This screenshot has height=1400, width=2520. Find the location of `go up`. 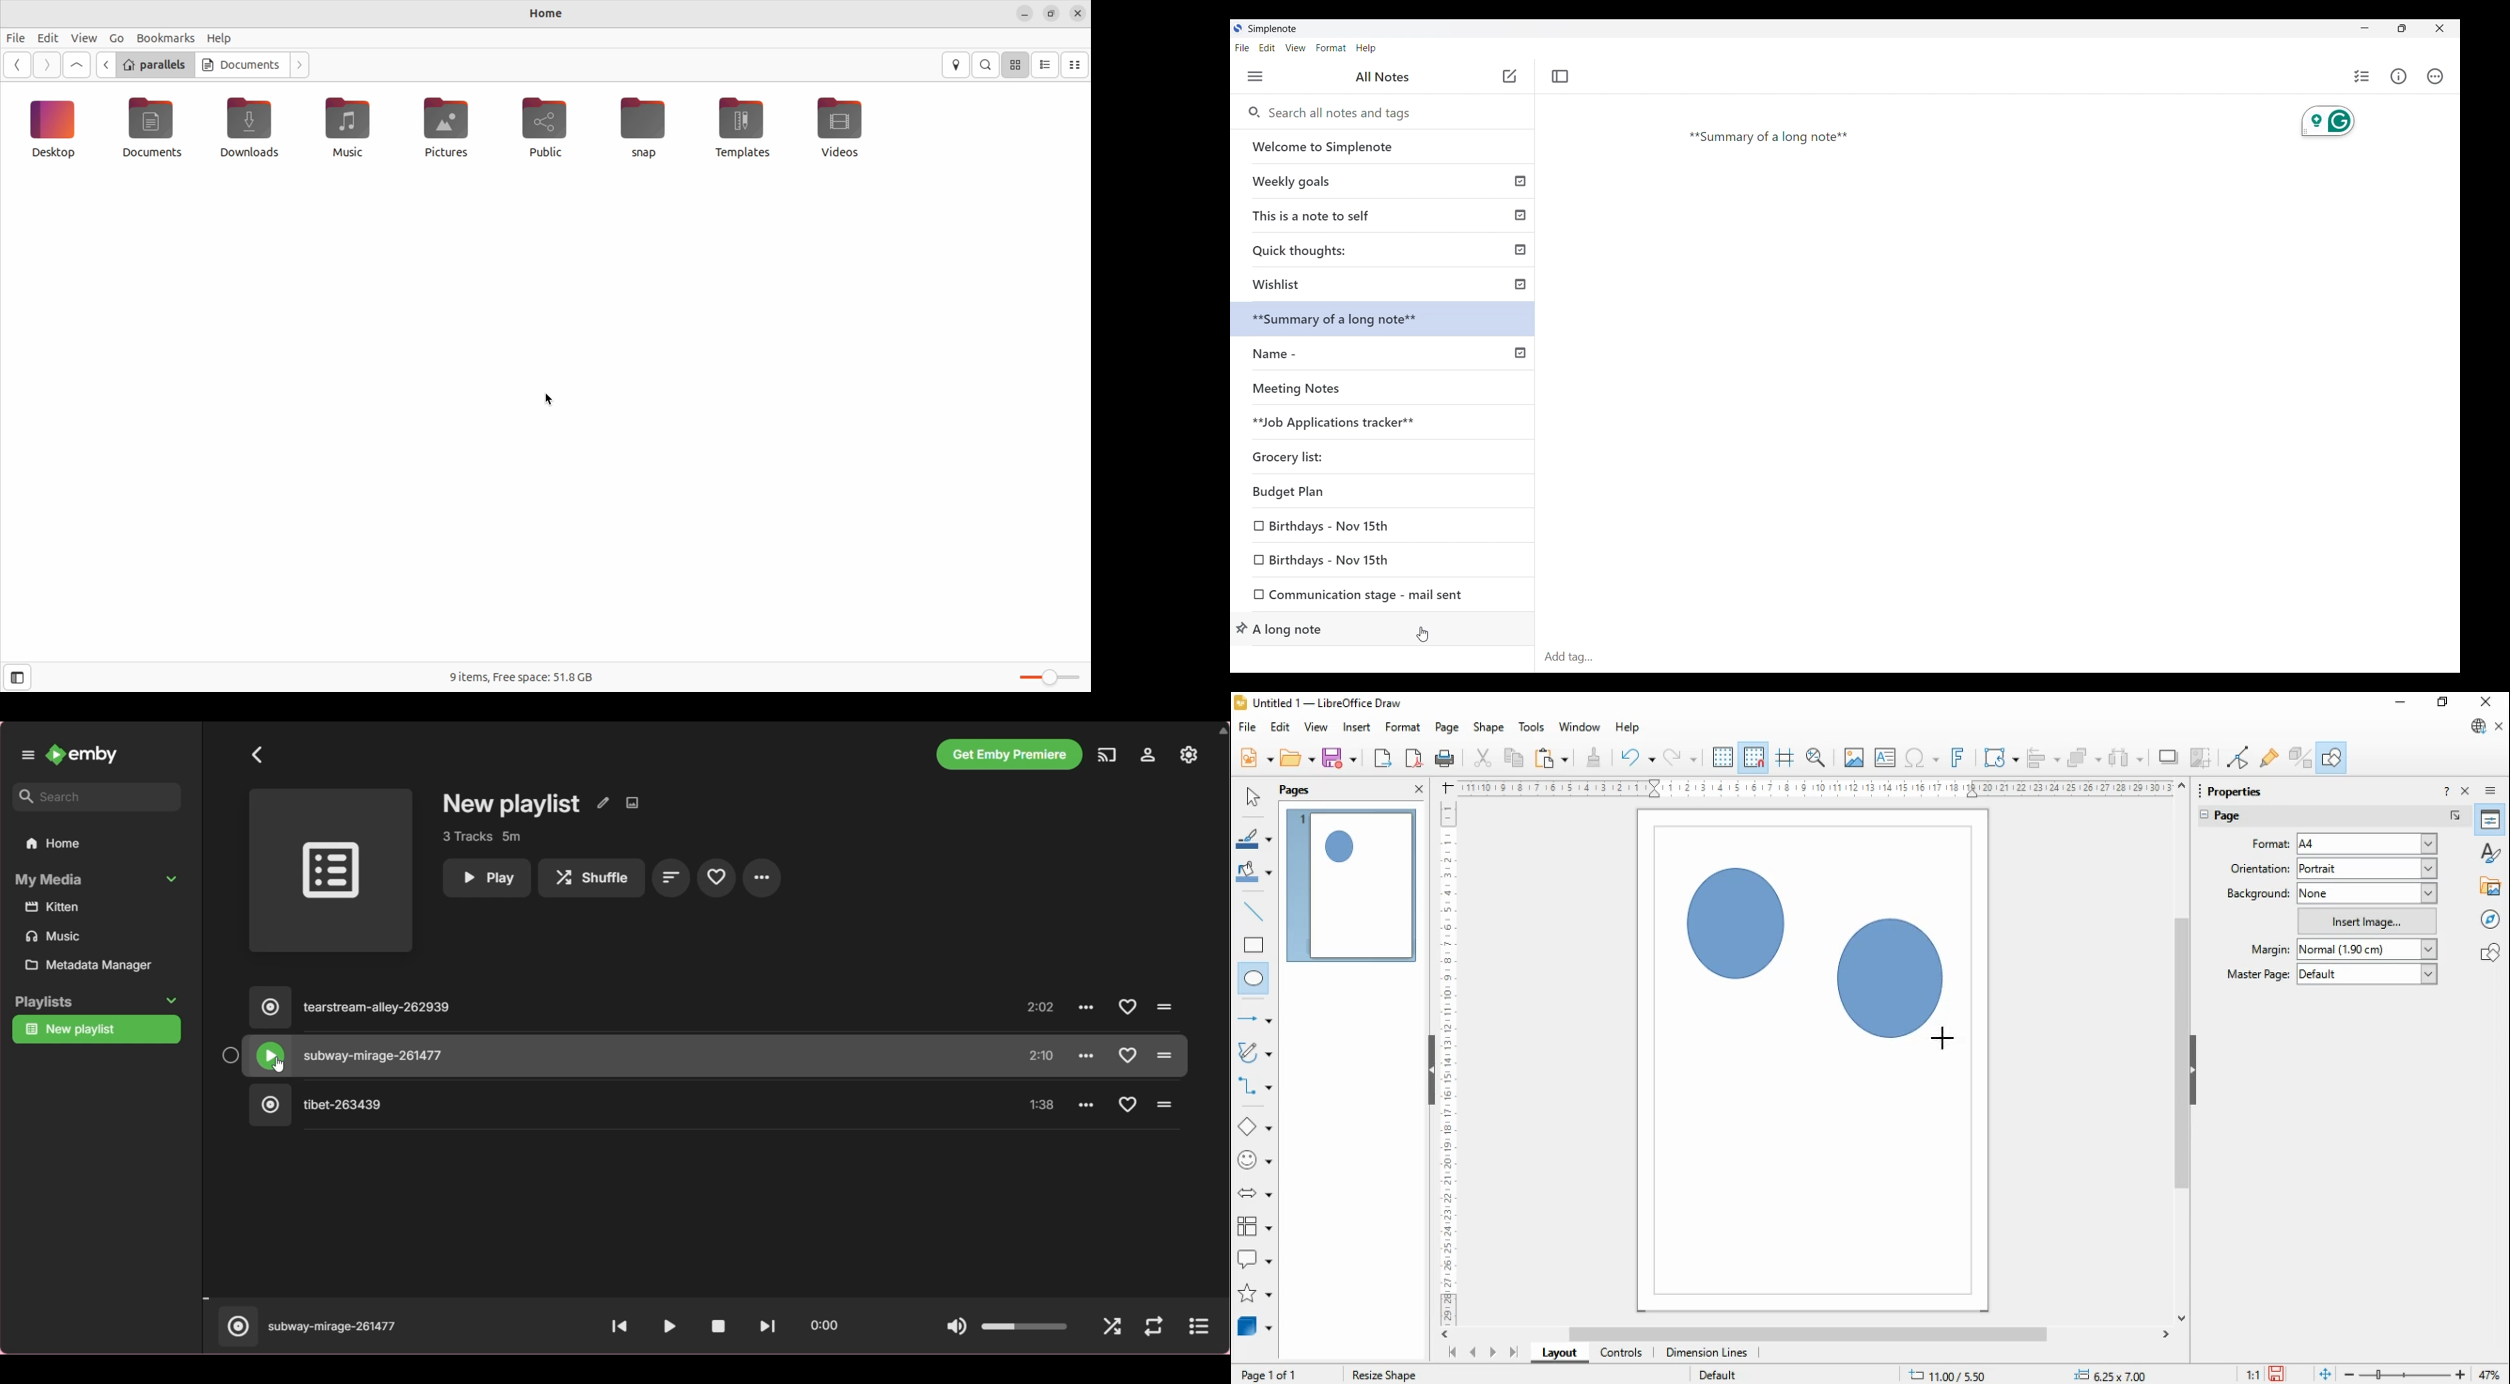

go up is located at coordinates (1223, 730).